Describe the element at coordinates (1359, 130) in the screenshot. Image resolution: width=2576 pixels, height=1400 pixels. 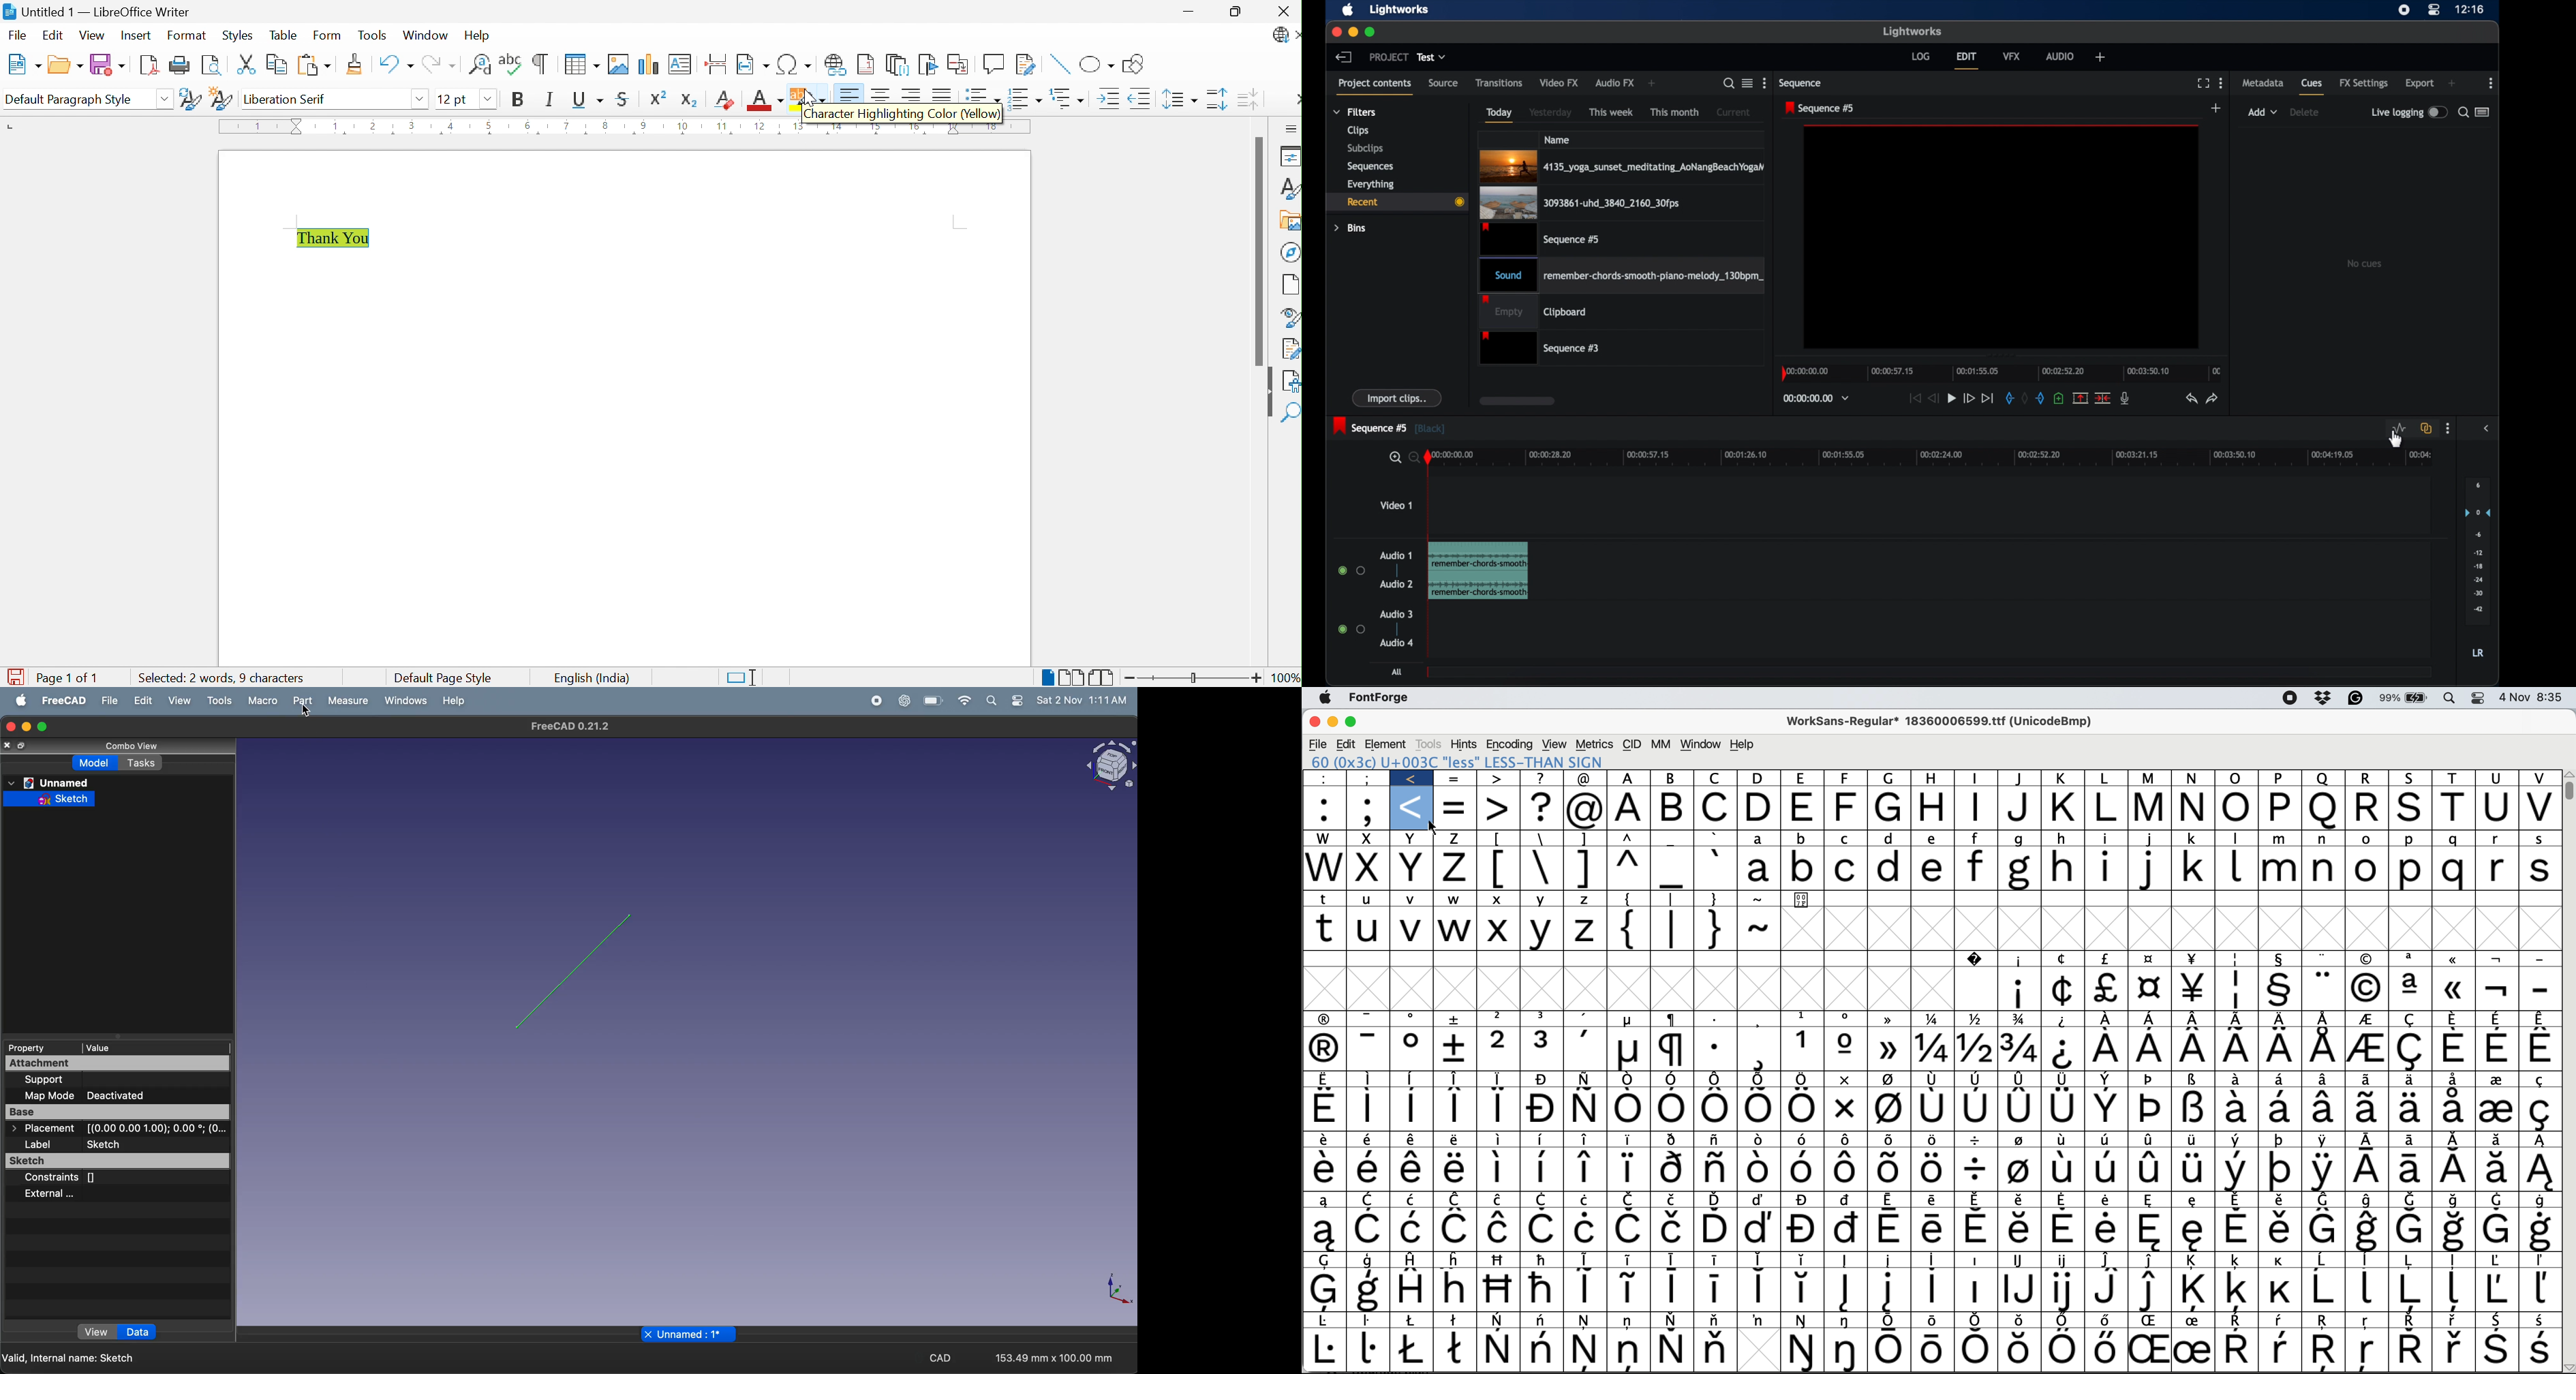
I see `clips` at that location.